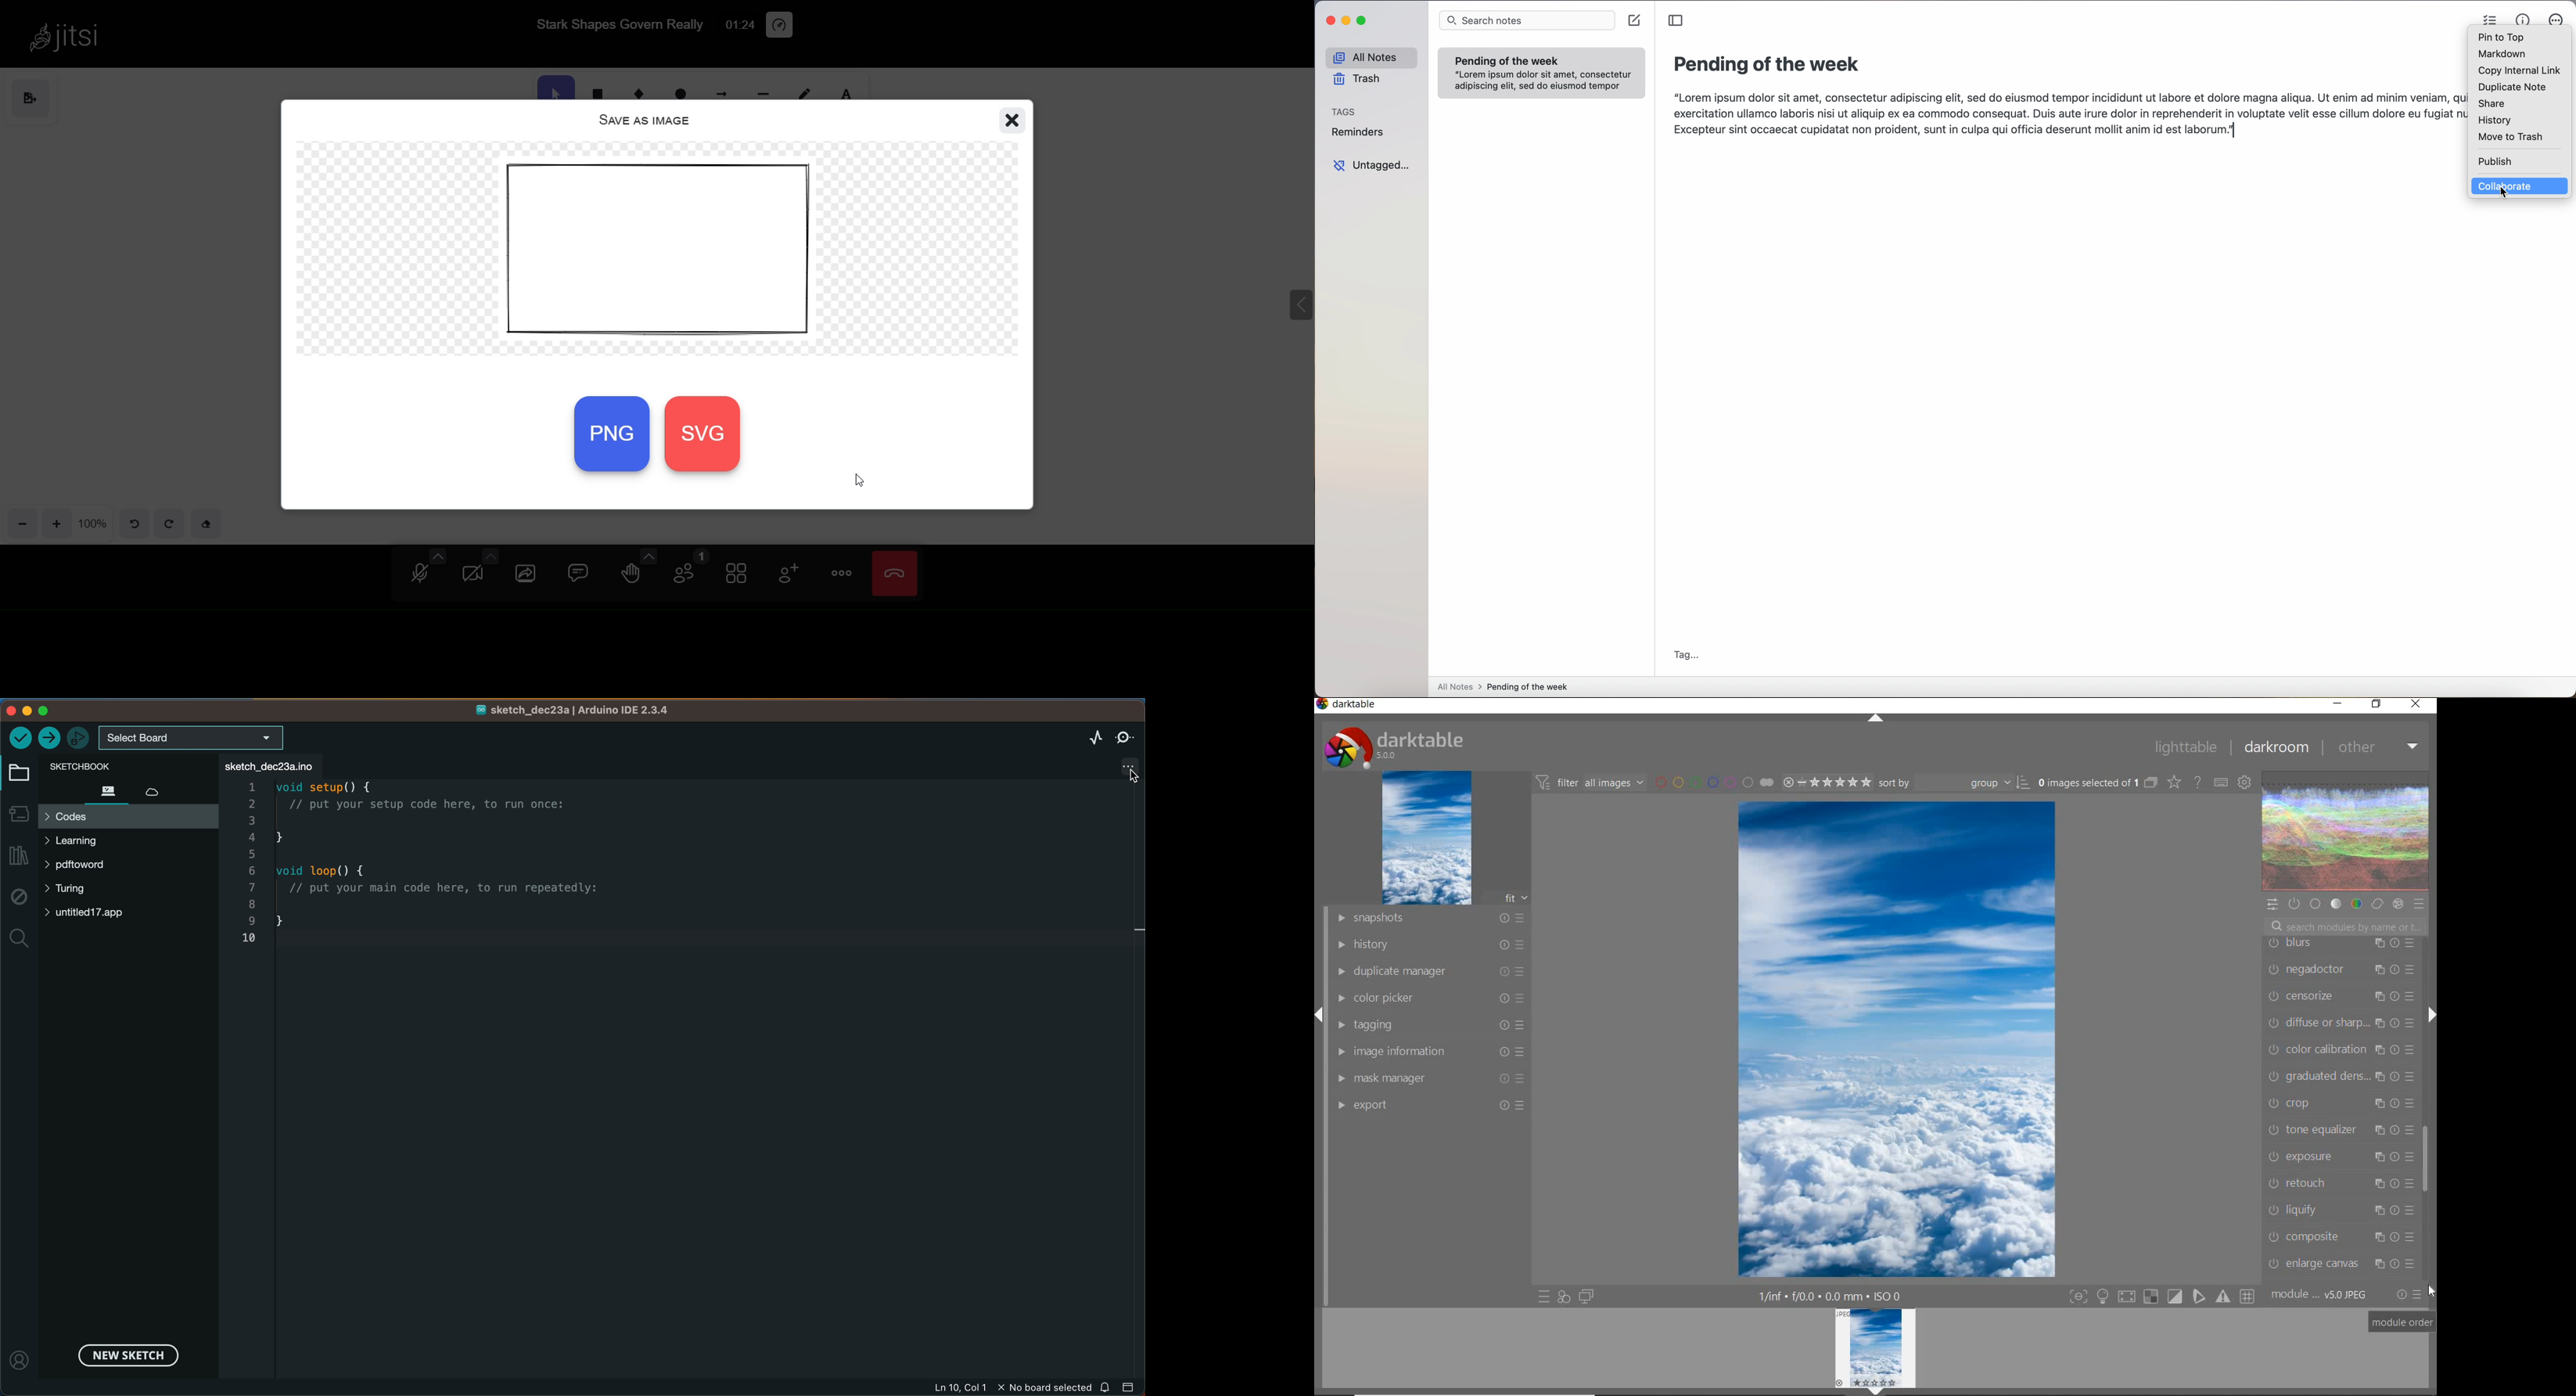  What do you see at coordinates (2337, 703) in the screenshot?
I see `MINIMIZE` at bounding box center [2337, 703].